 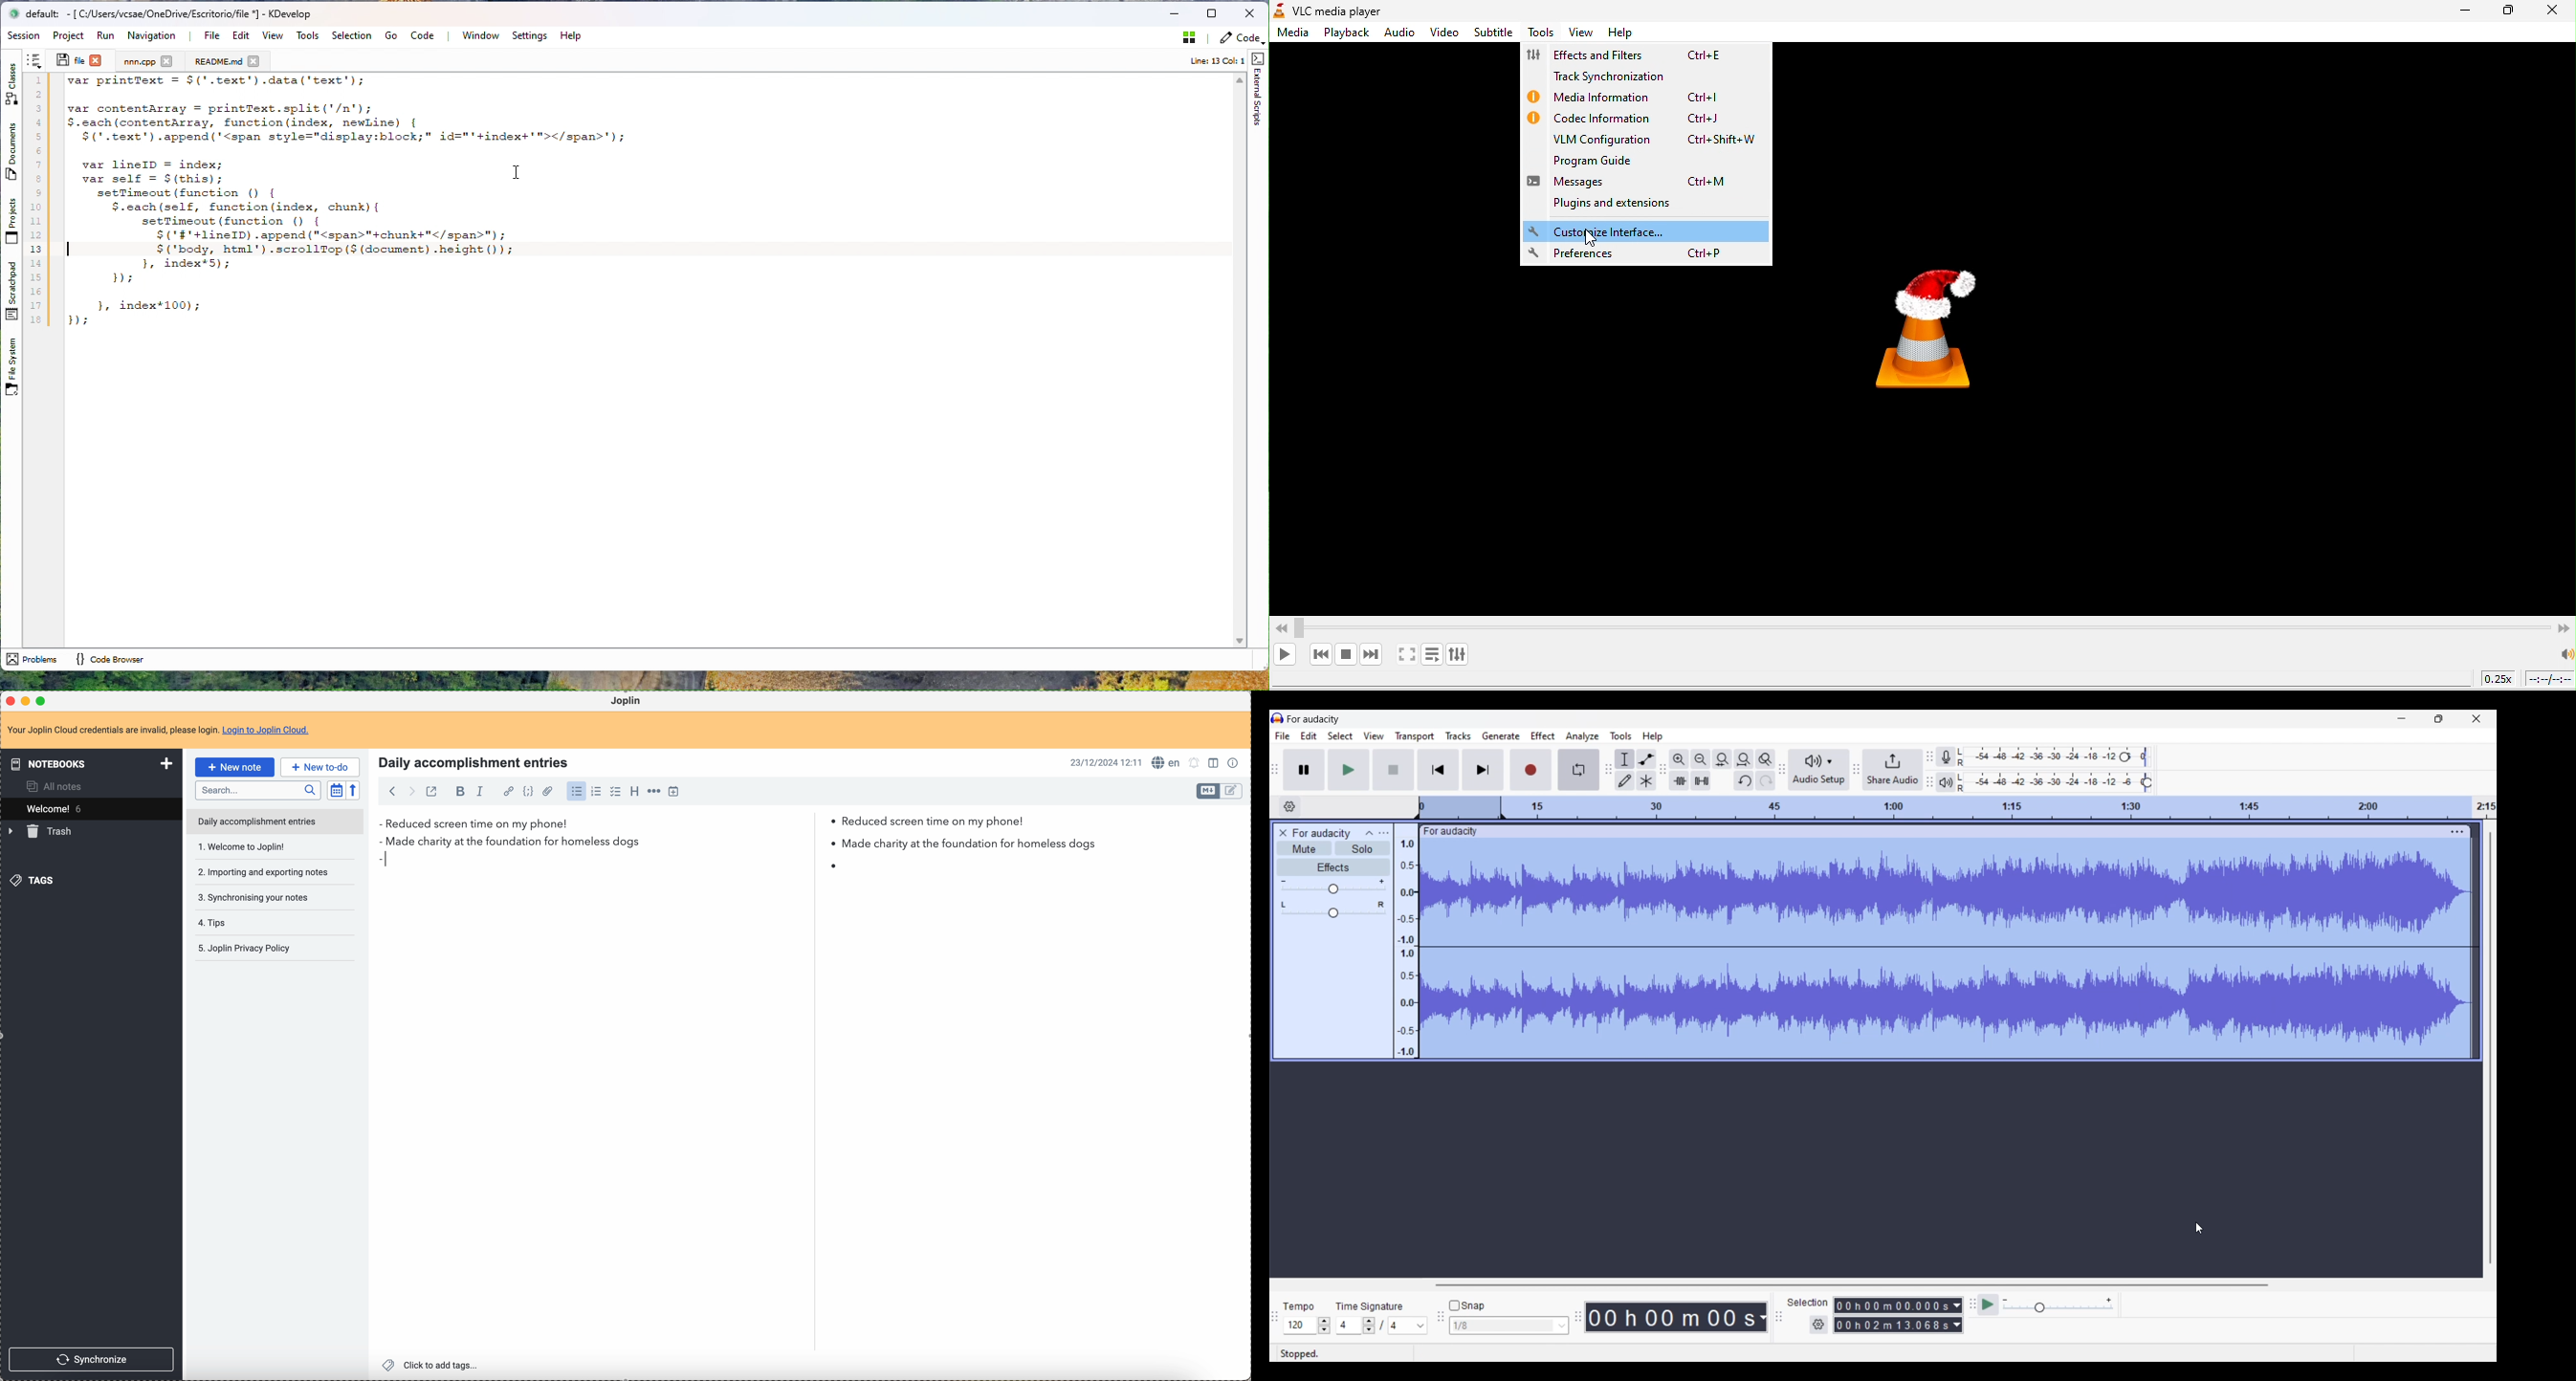 What do you see at coordinates (1629, 205) in the screenshot?
I see `plugins and extensions` at bounding box center [1629, 205].